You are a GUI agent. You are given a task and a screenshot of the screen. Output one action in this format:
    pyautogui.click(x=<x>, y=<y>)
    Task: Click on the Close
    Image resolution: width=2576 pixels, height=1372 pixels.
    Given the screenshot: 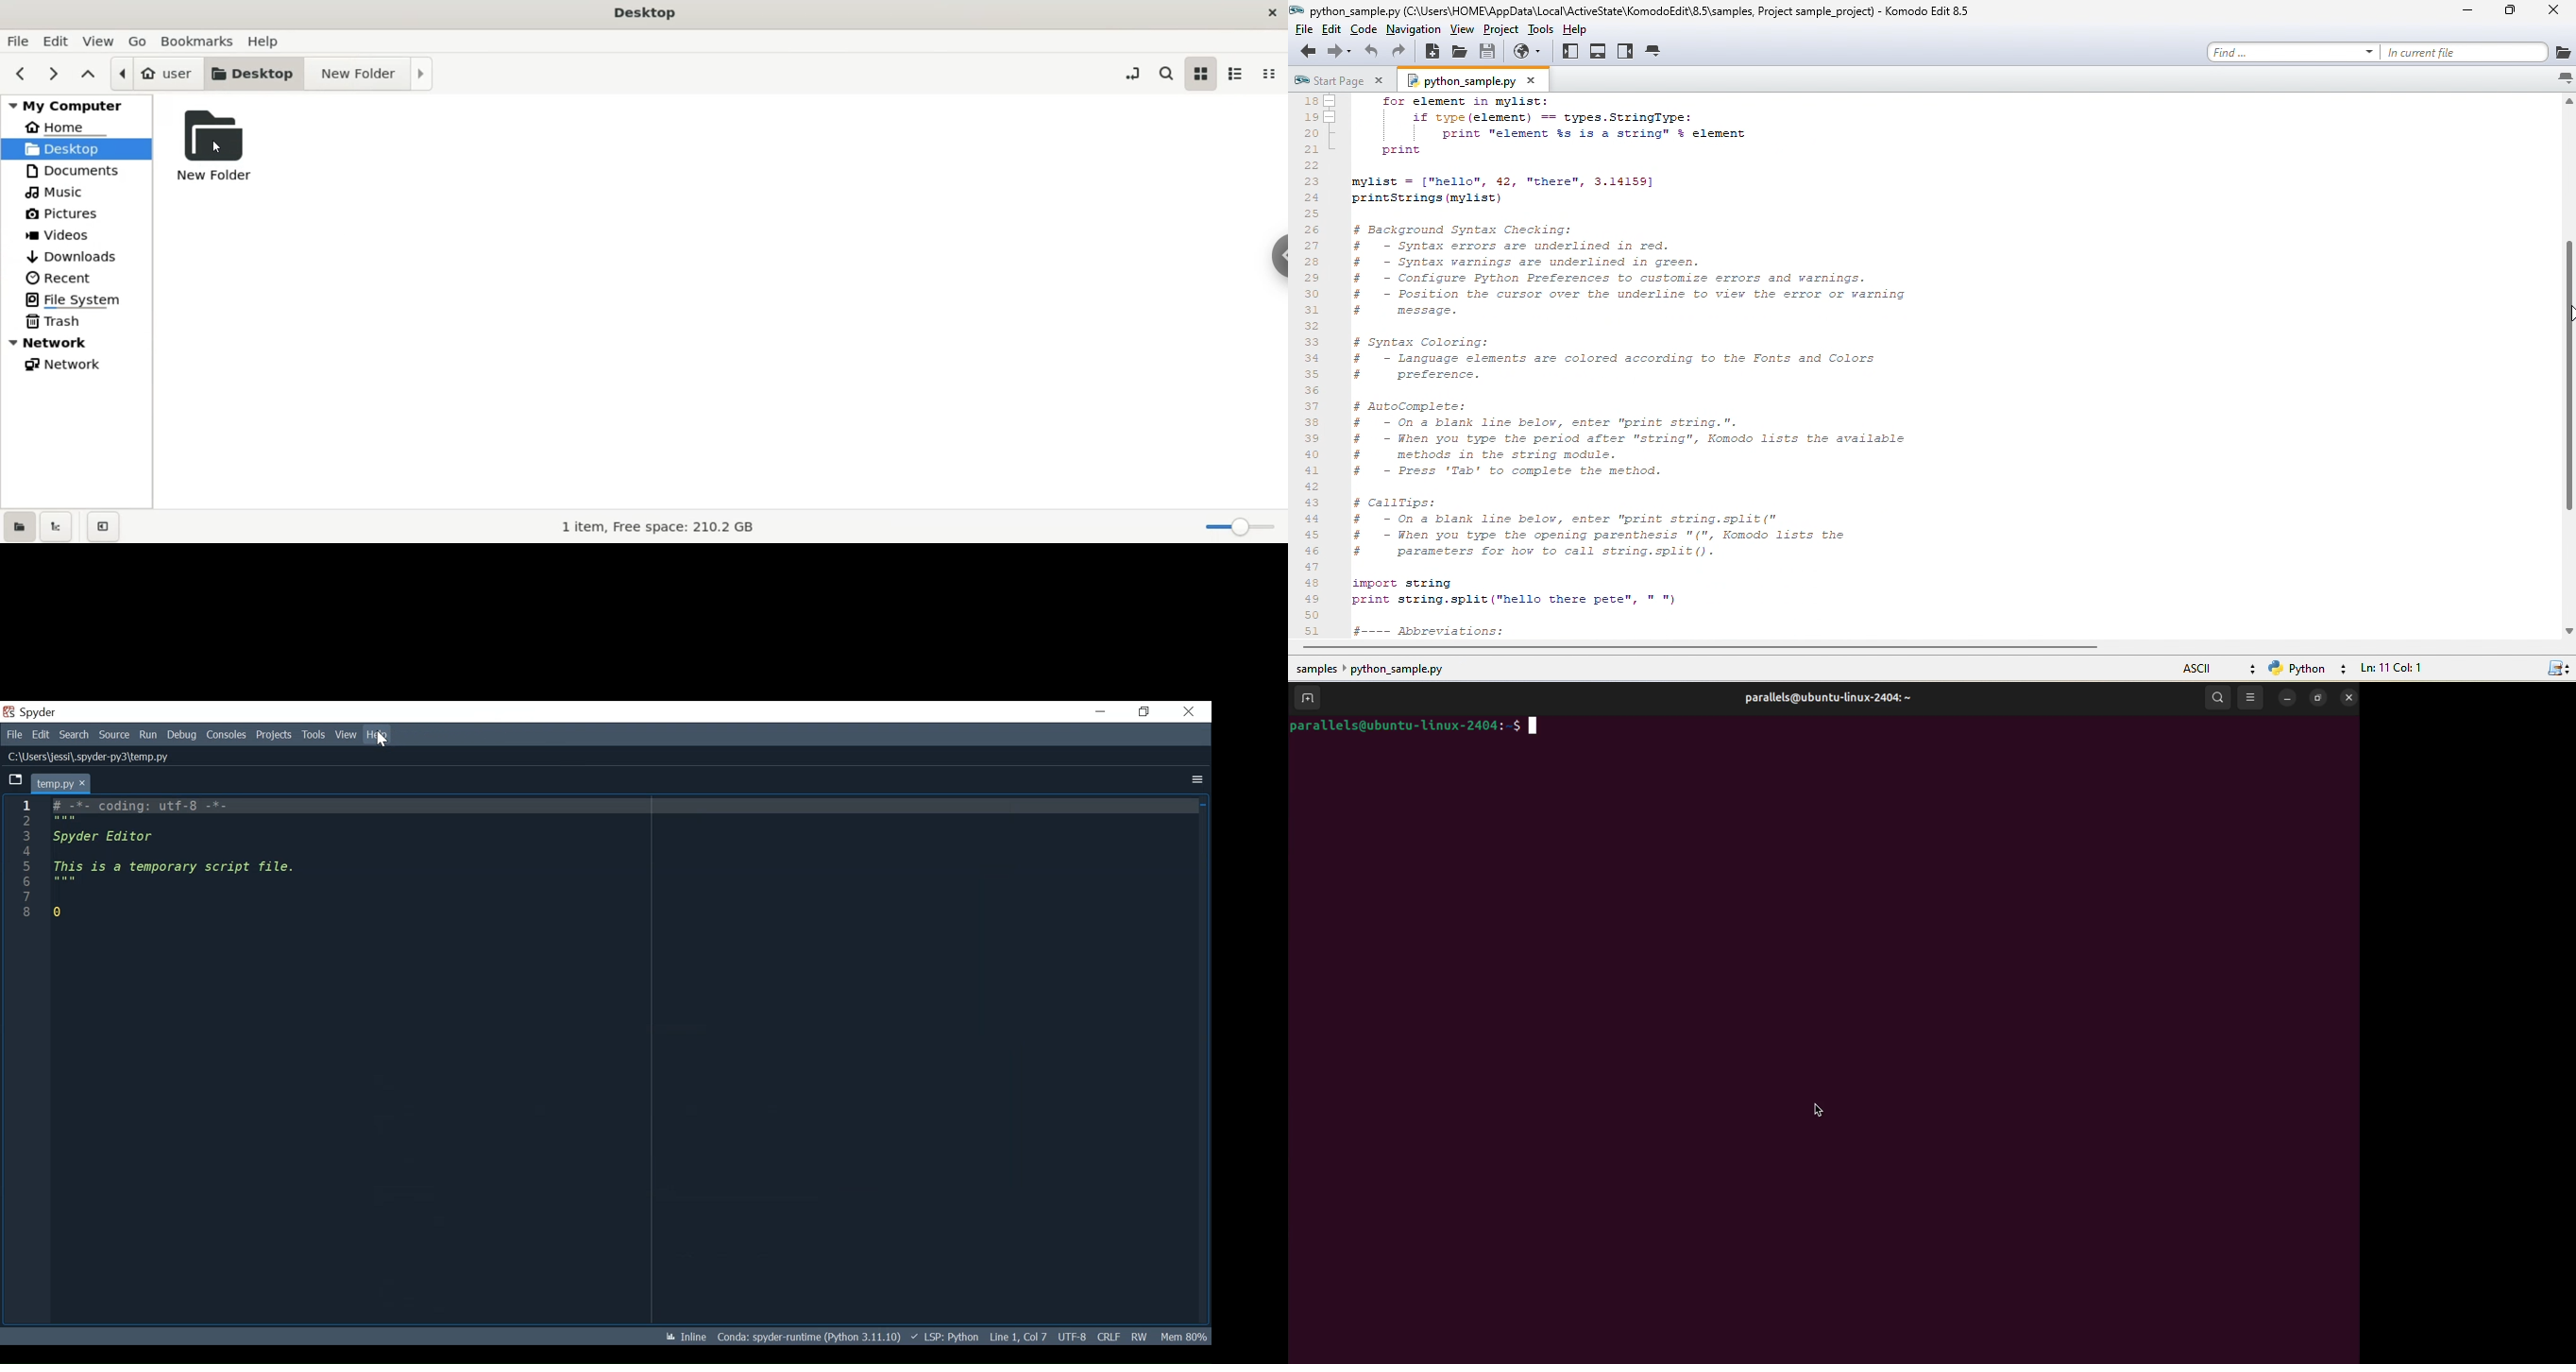 What is the action you would take?
    pyautogui.click(x=1189, y=712)
    